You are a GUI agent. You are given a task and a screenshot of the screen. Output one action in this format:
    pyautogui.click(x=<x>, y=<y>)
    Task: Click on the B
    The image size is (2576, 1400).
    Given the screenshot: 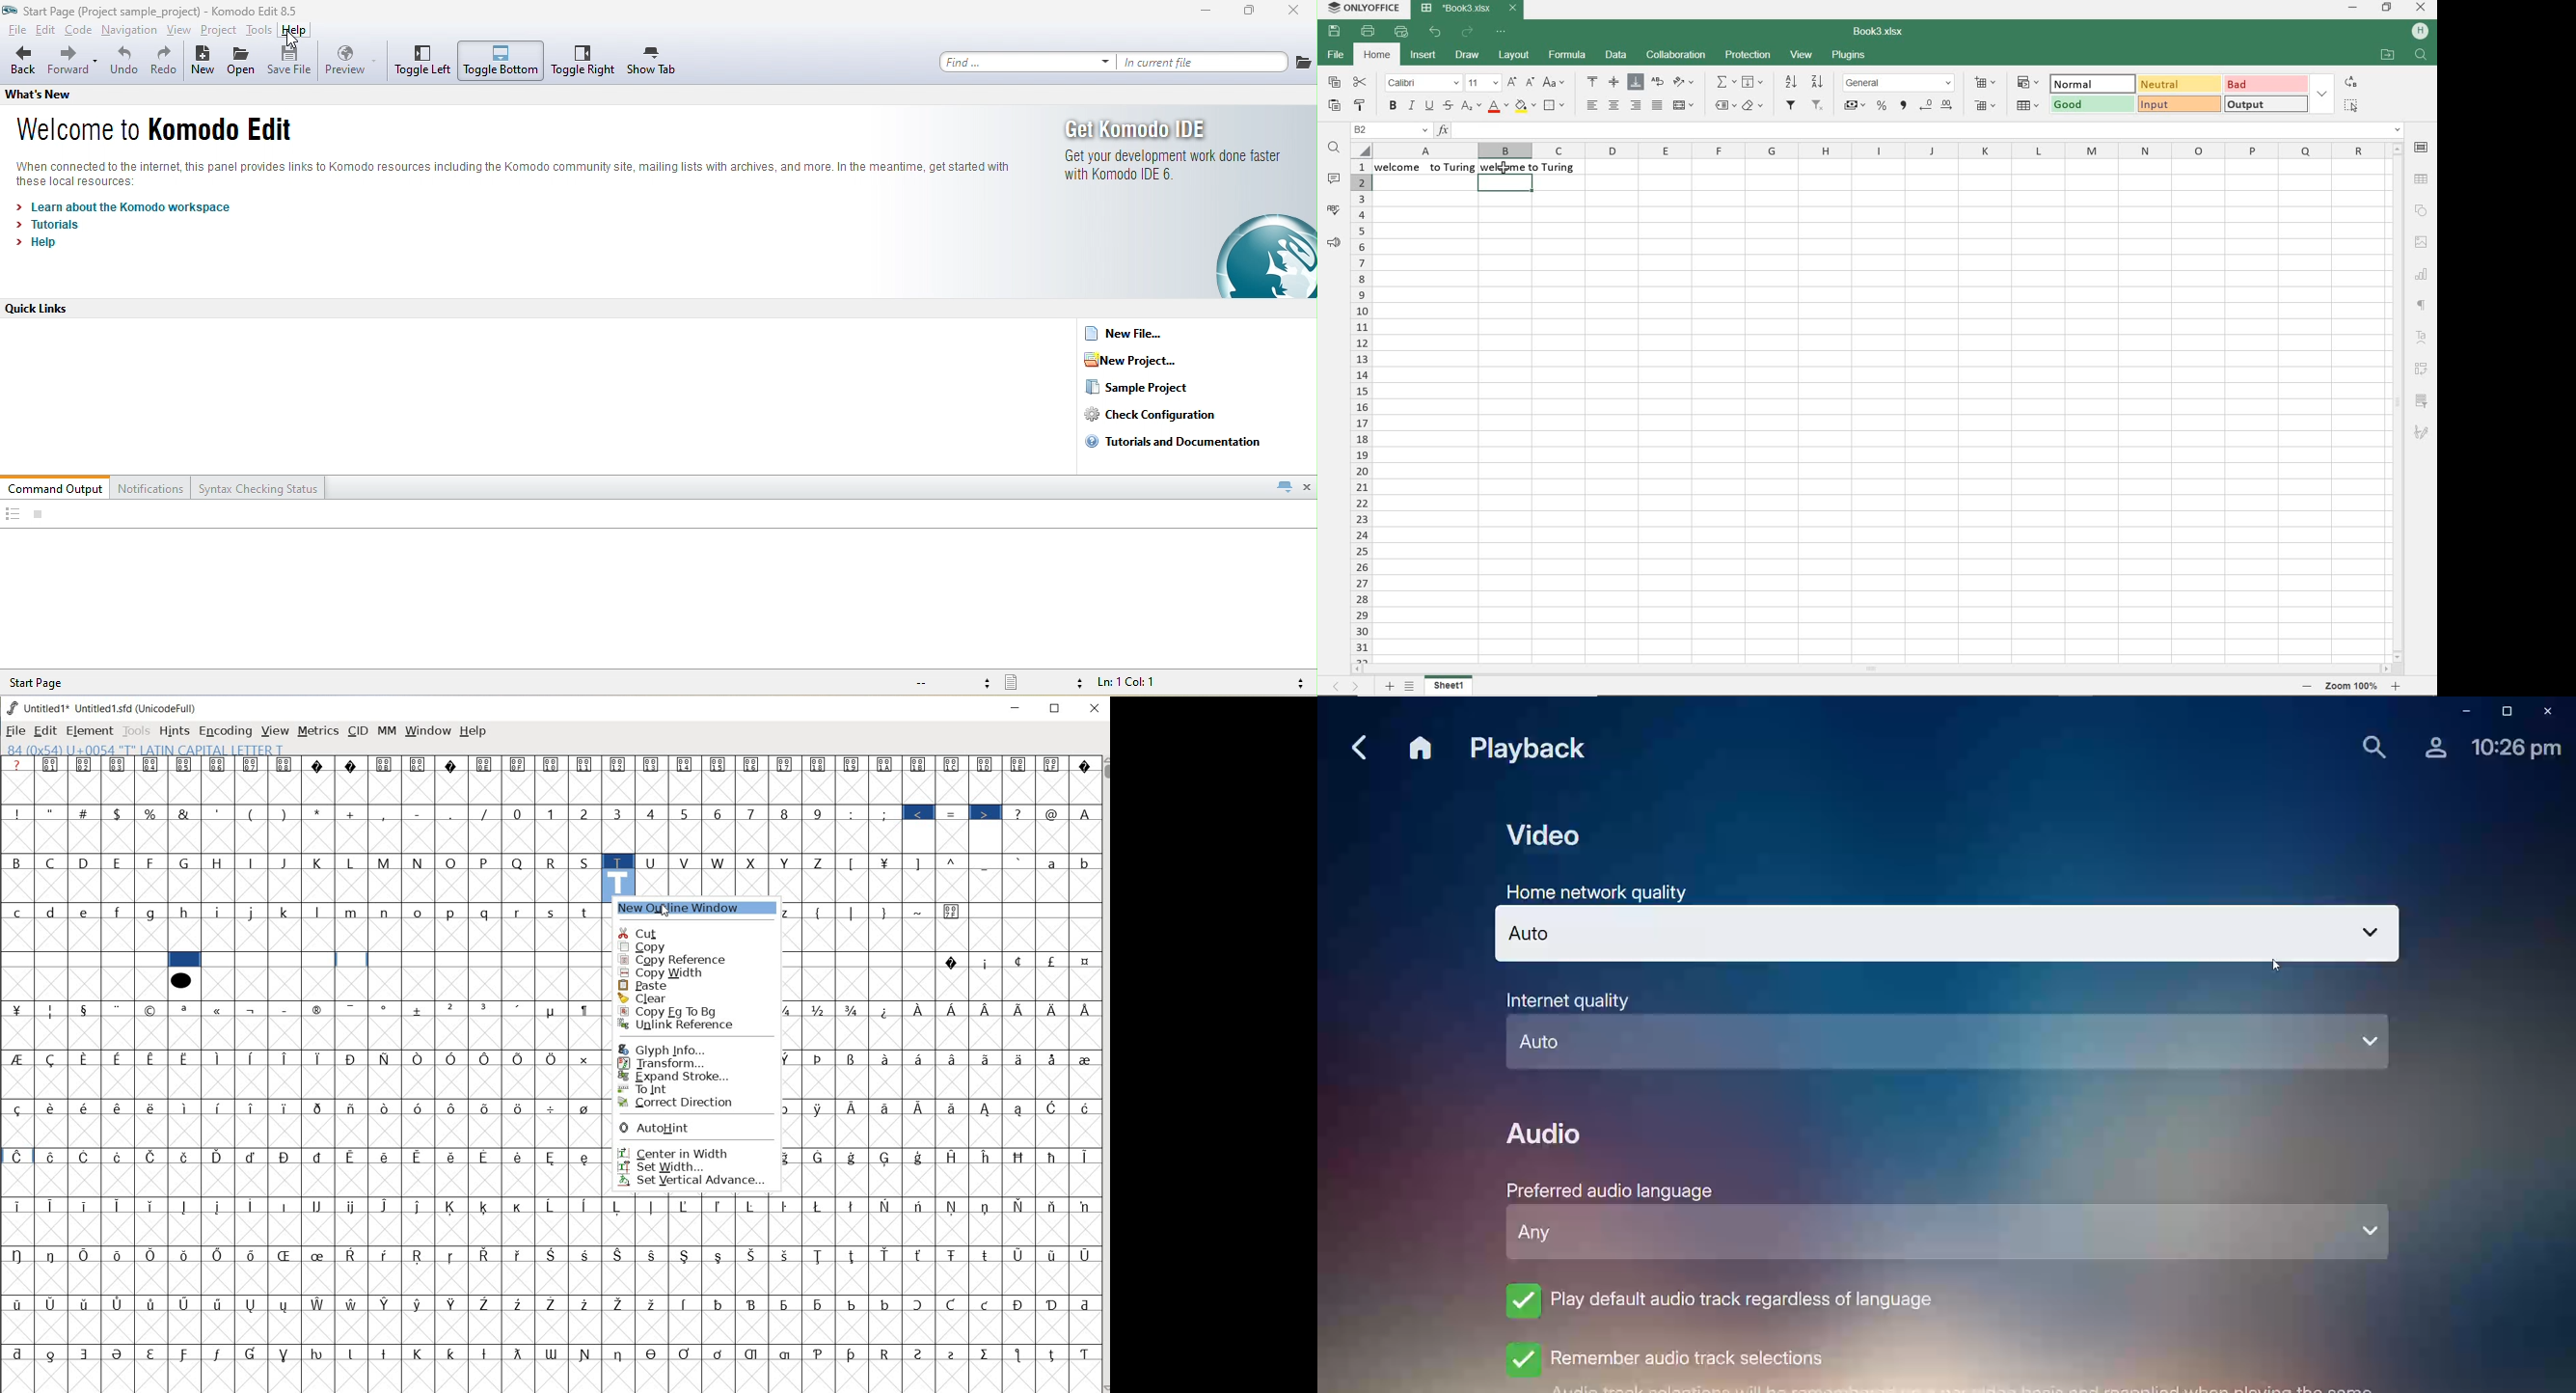 What is the action you would take?
    pyautogui.click(x=18, y=863)
    